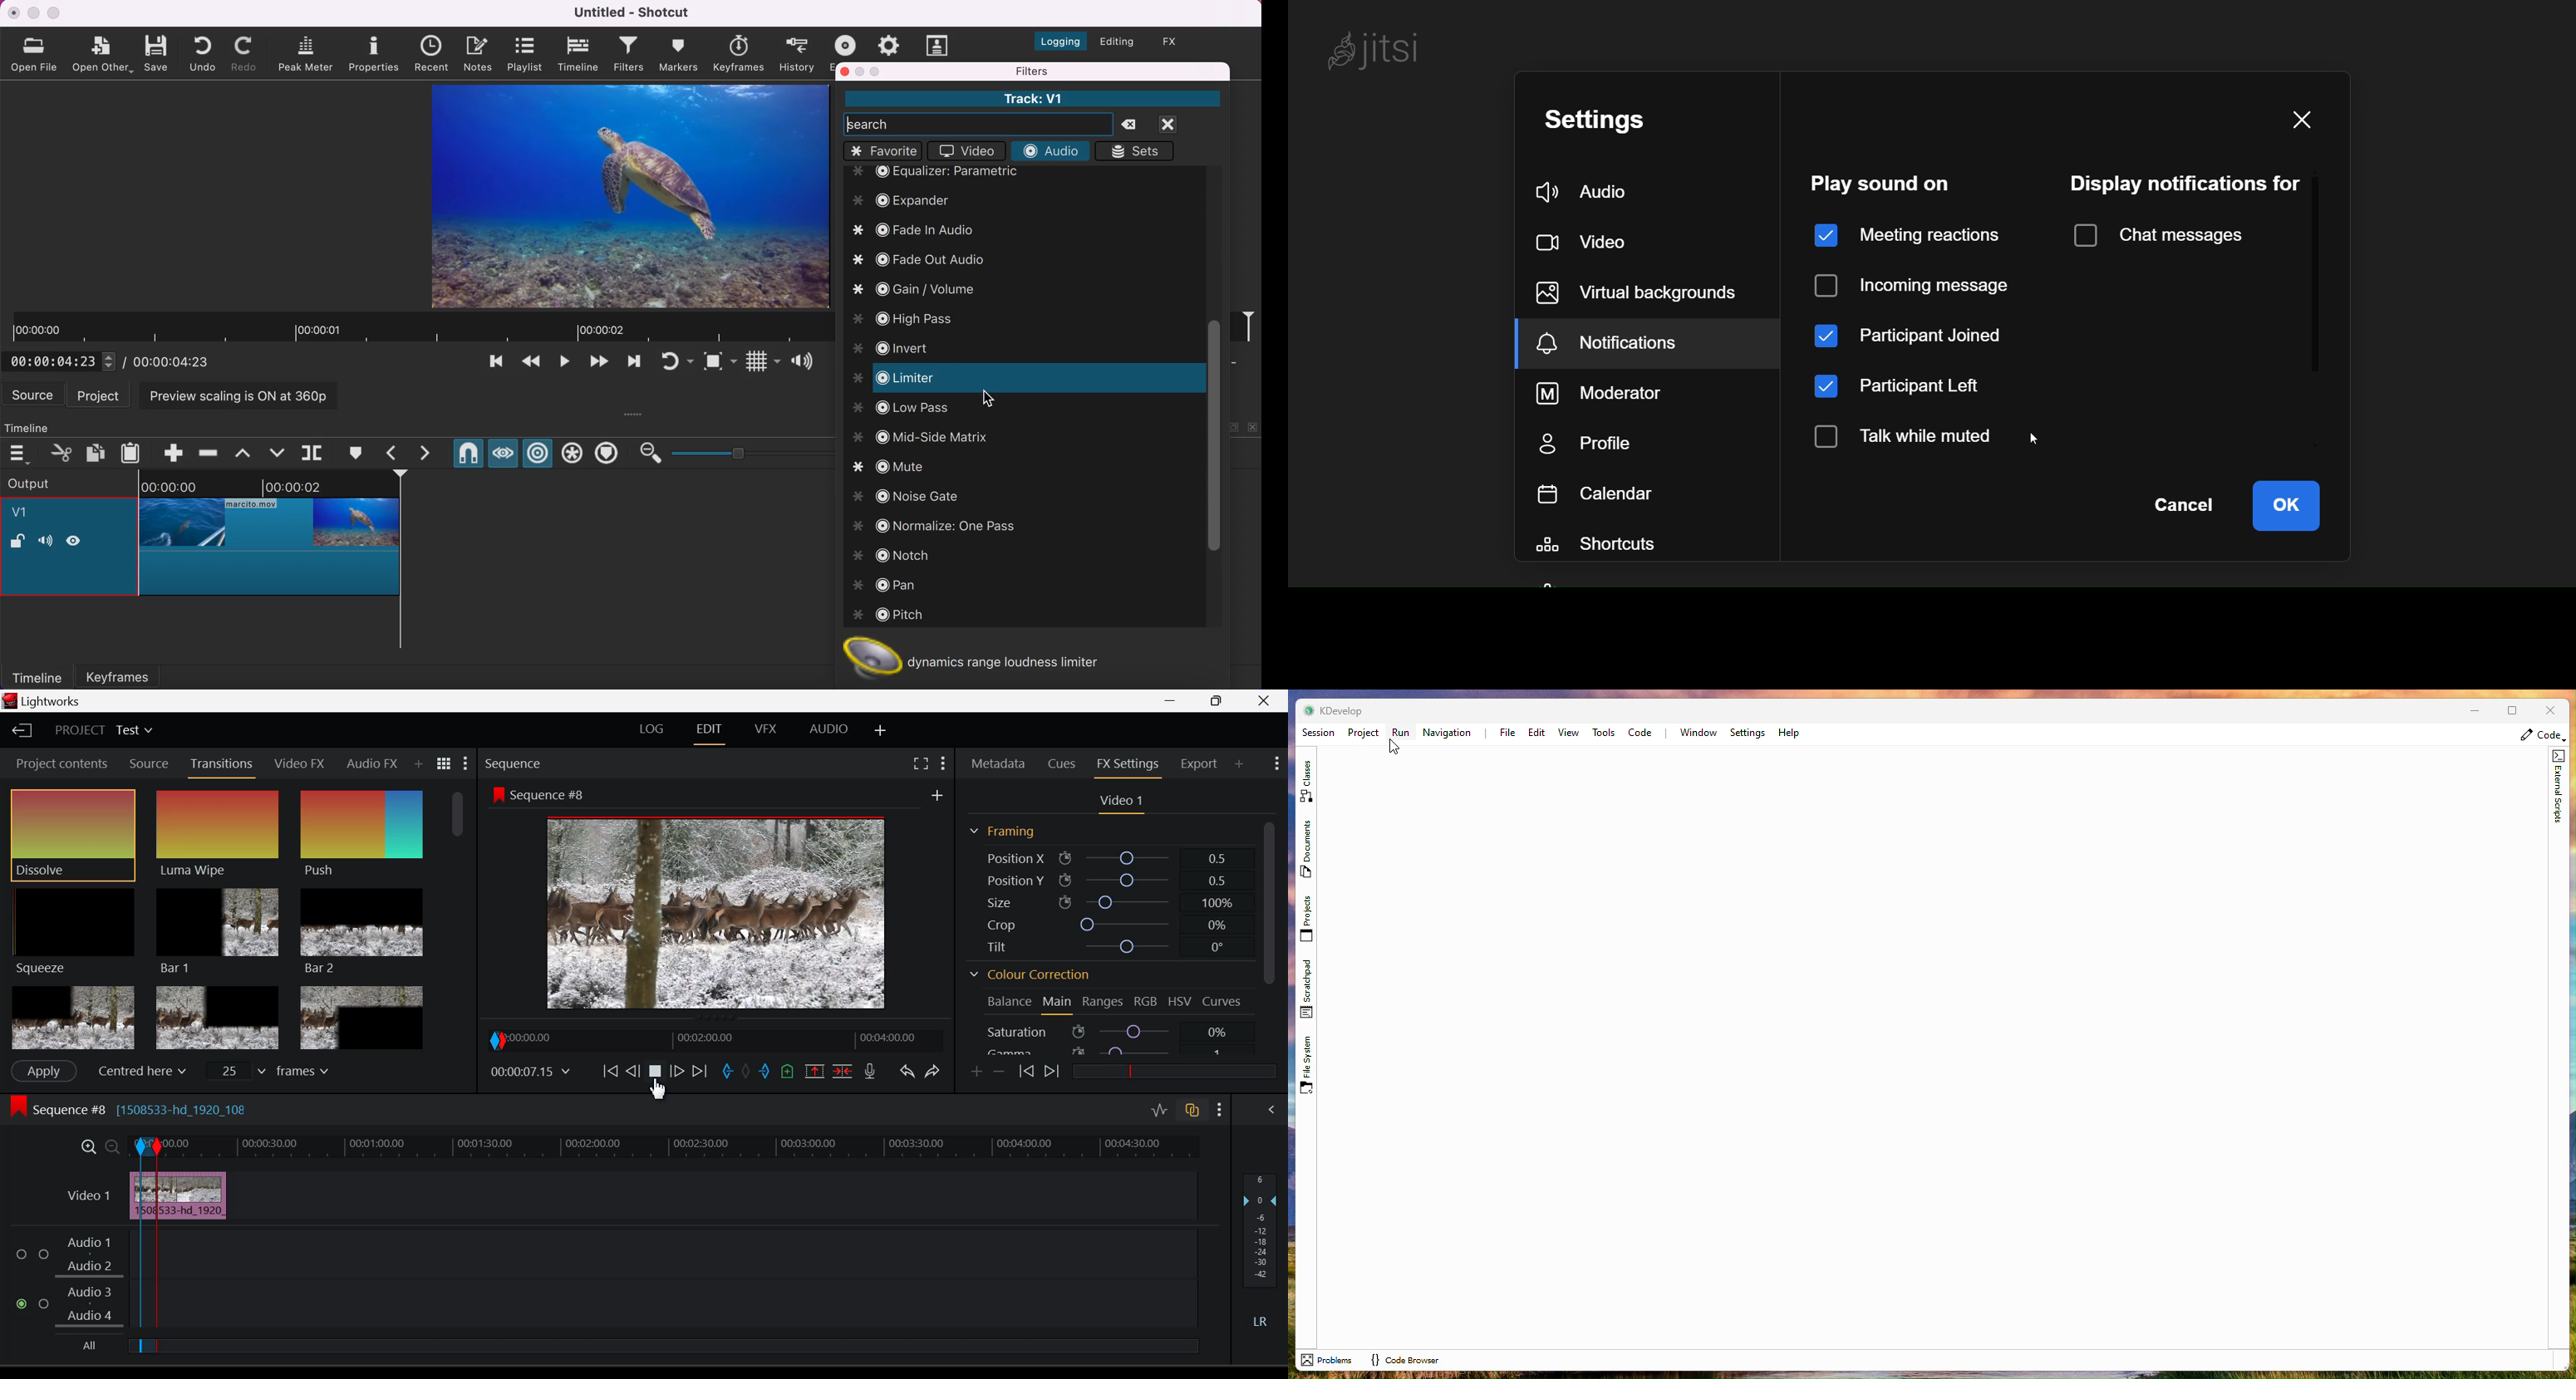 The image size is (2576, 1400). I want to click on Video FX, so click(301, 765).